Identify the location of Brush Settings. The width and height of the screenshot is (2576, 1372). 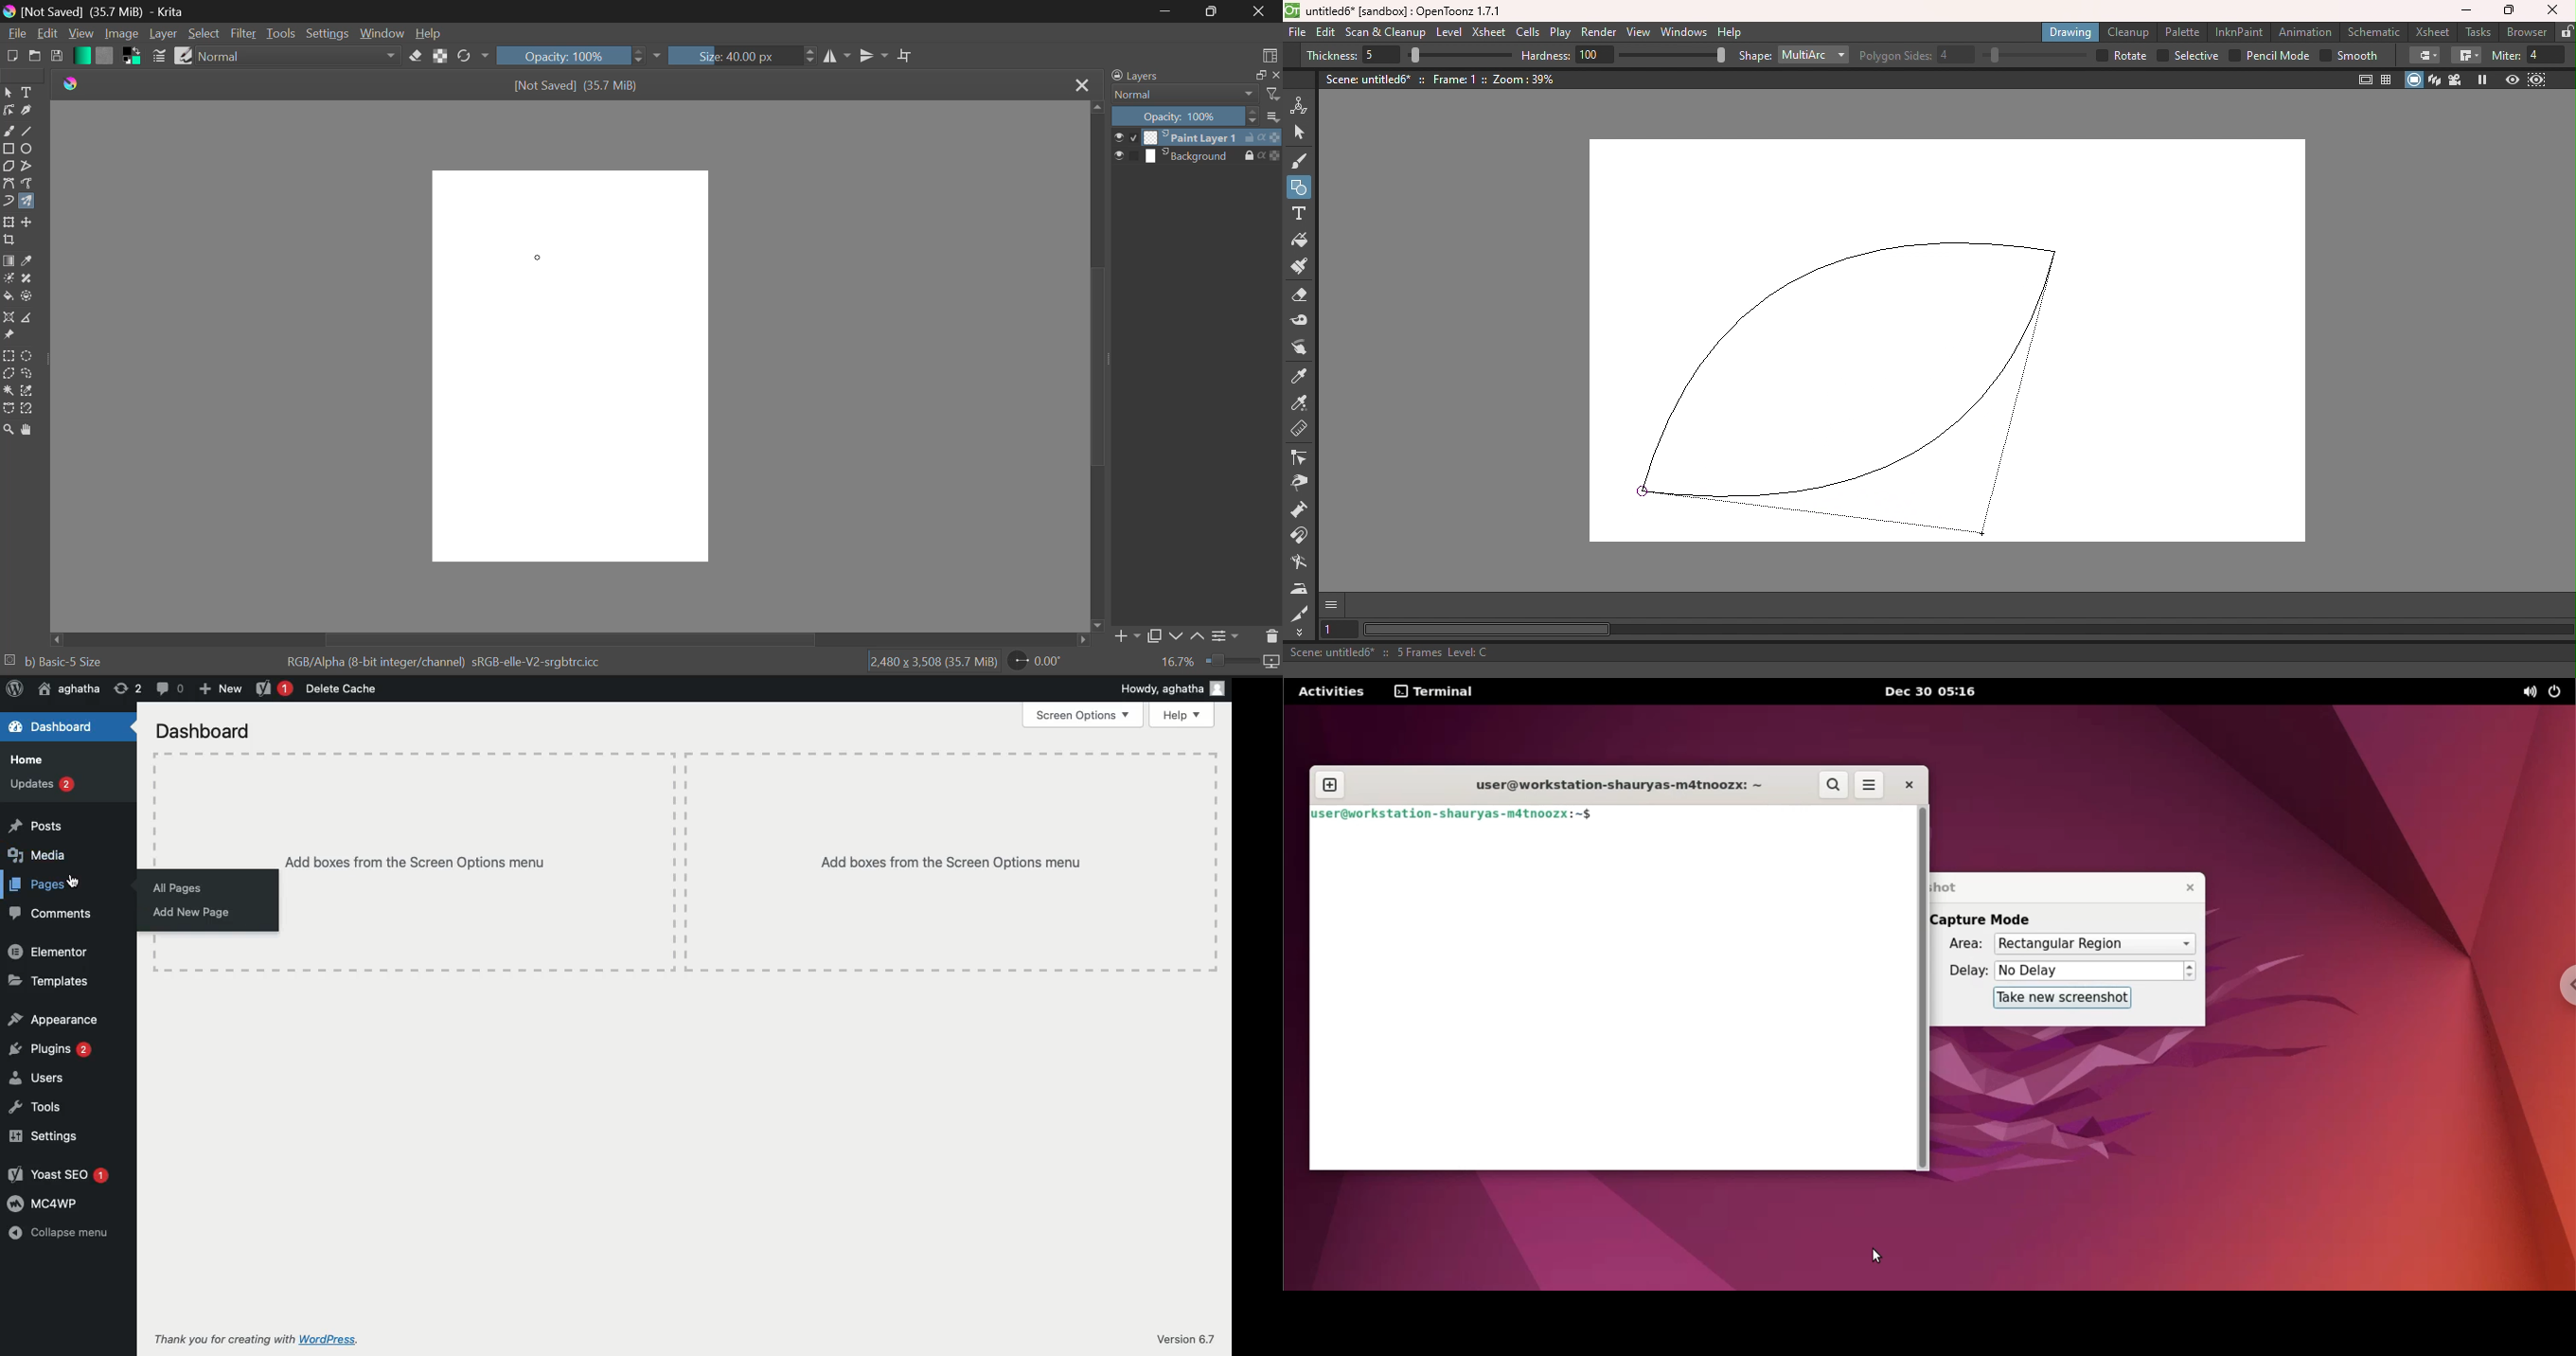
(159, 55).